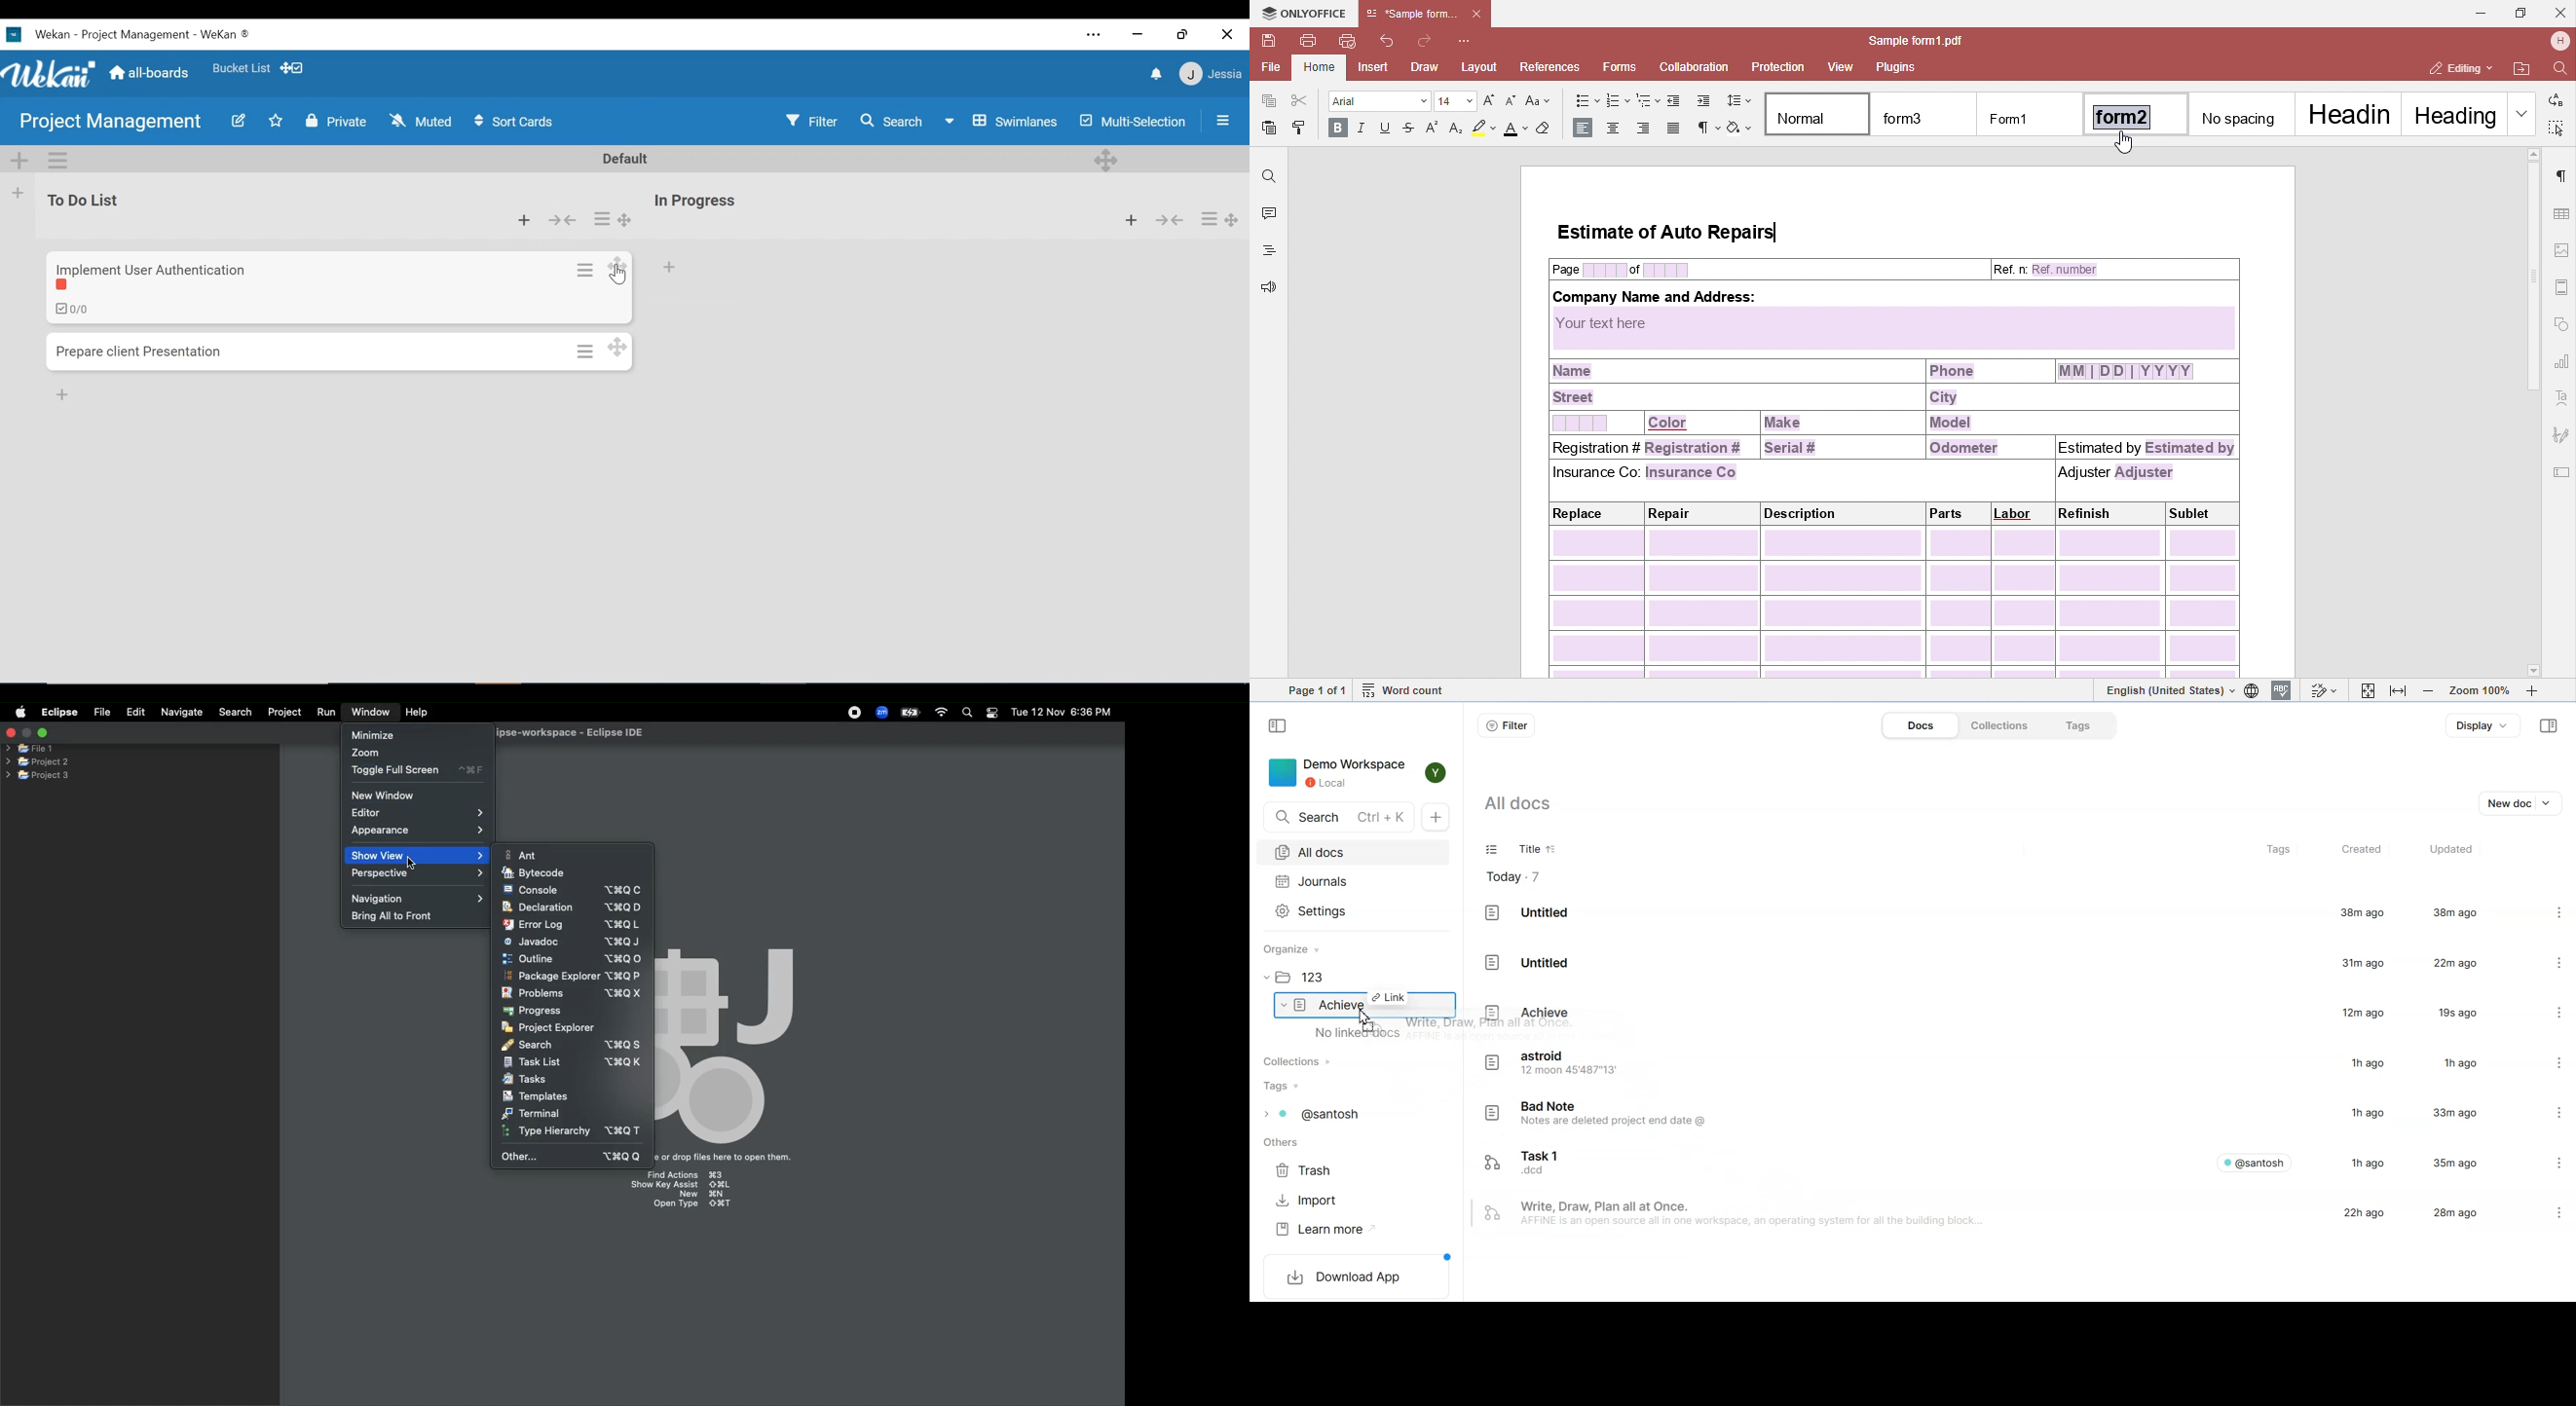 The width and height of the screenshot is (2576, 1428). I want to click on Terminal, so click(532, 1113).